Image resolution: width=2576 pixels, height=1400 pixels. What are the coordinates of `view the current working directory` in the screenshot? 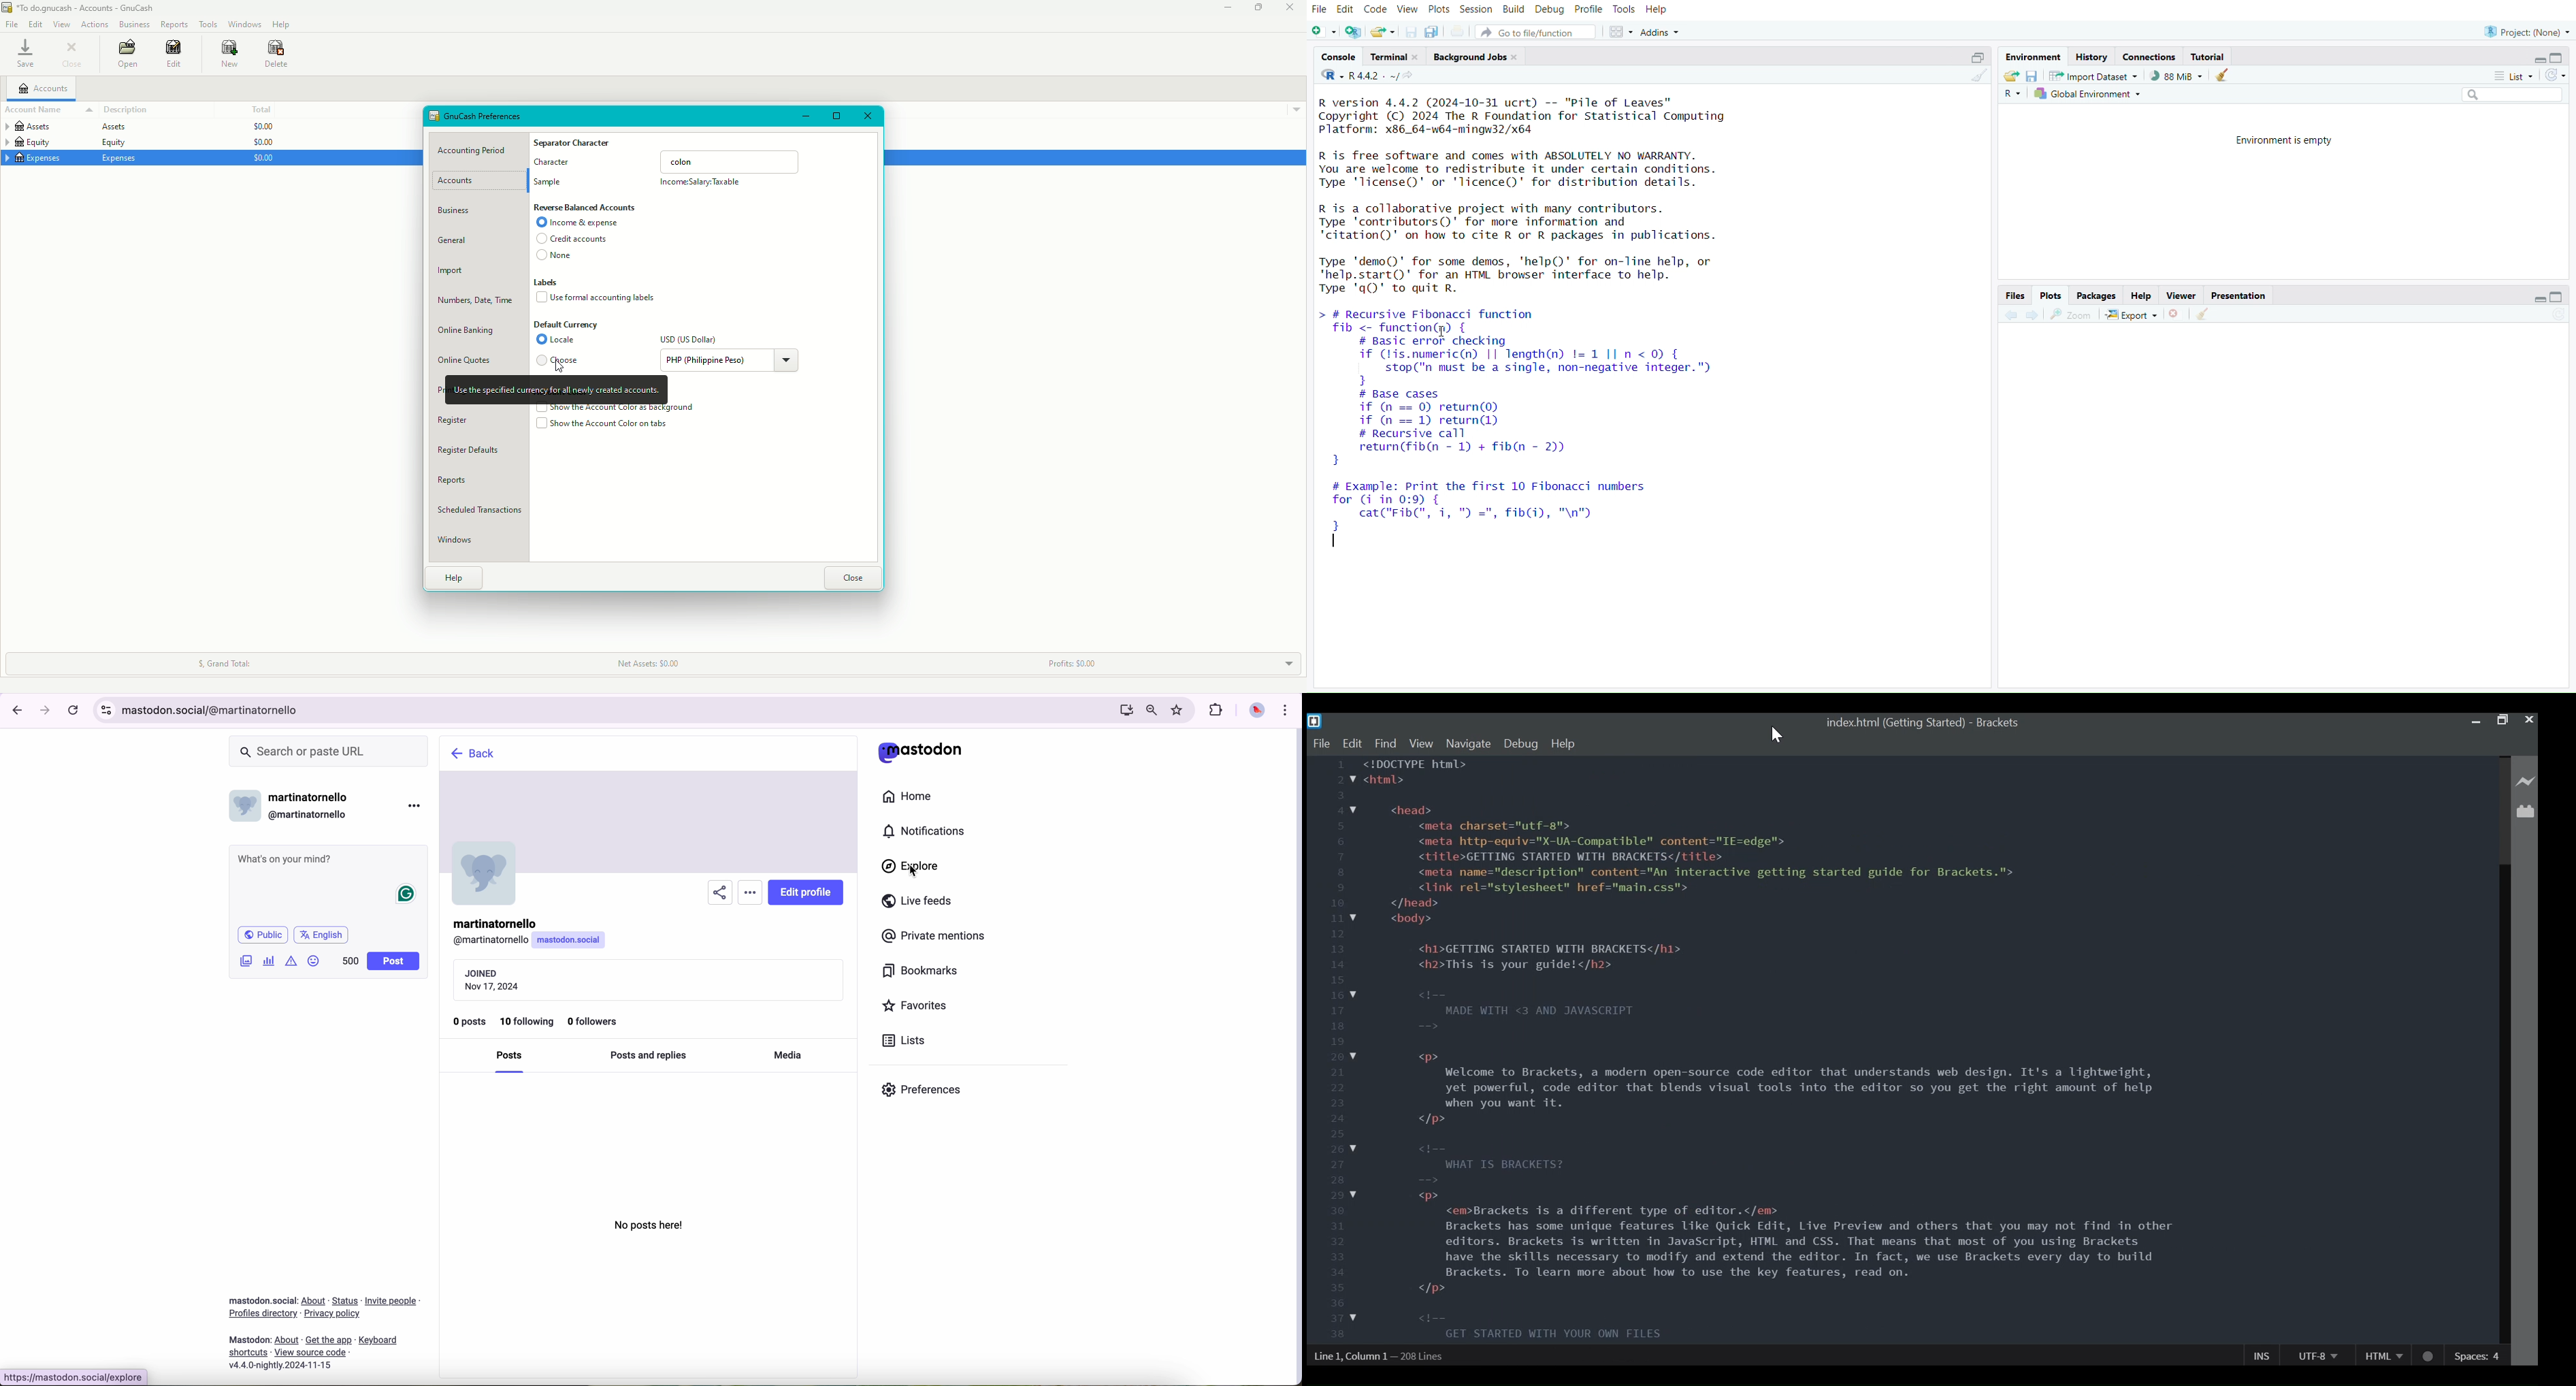 It's located at (1409, 76).